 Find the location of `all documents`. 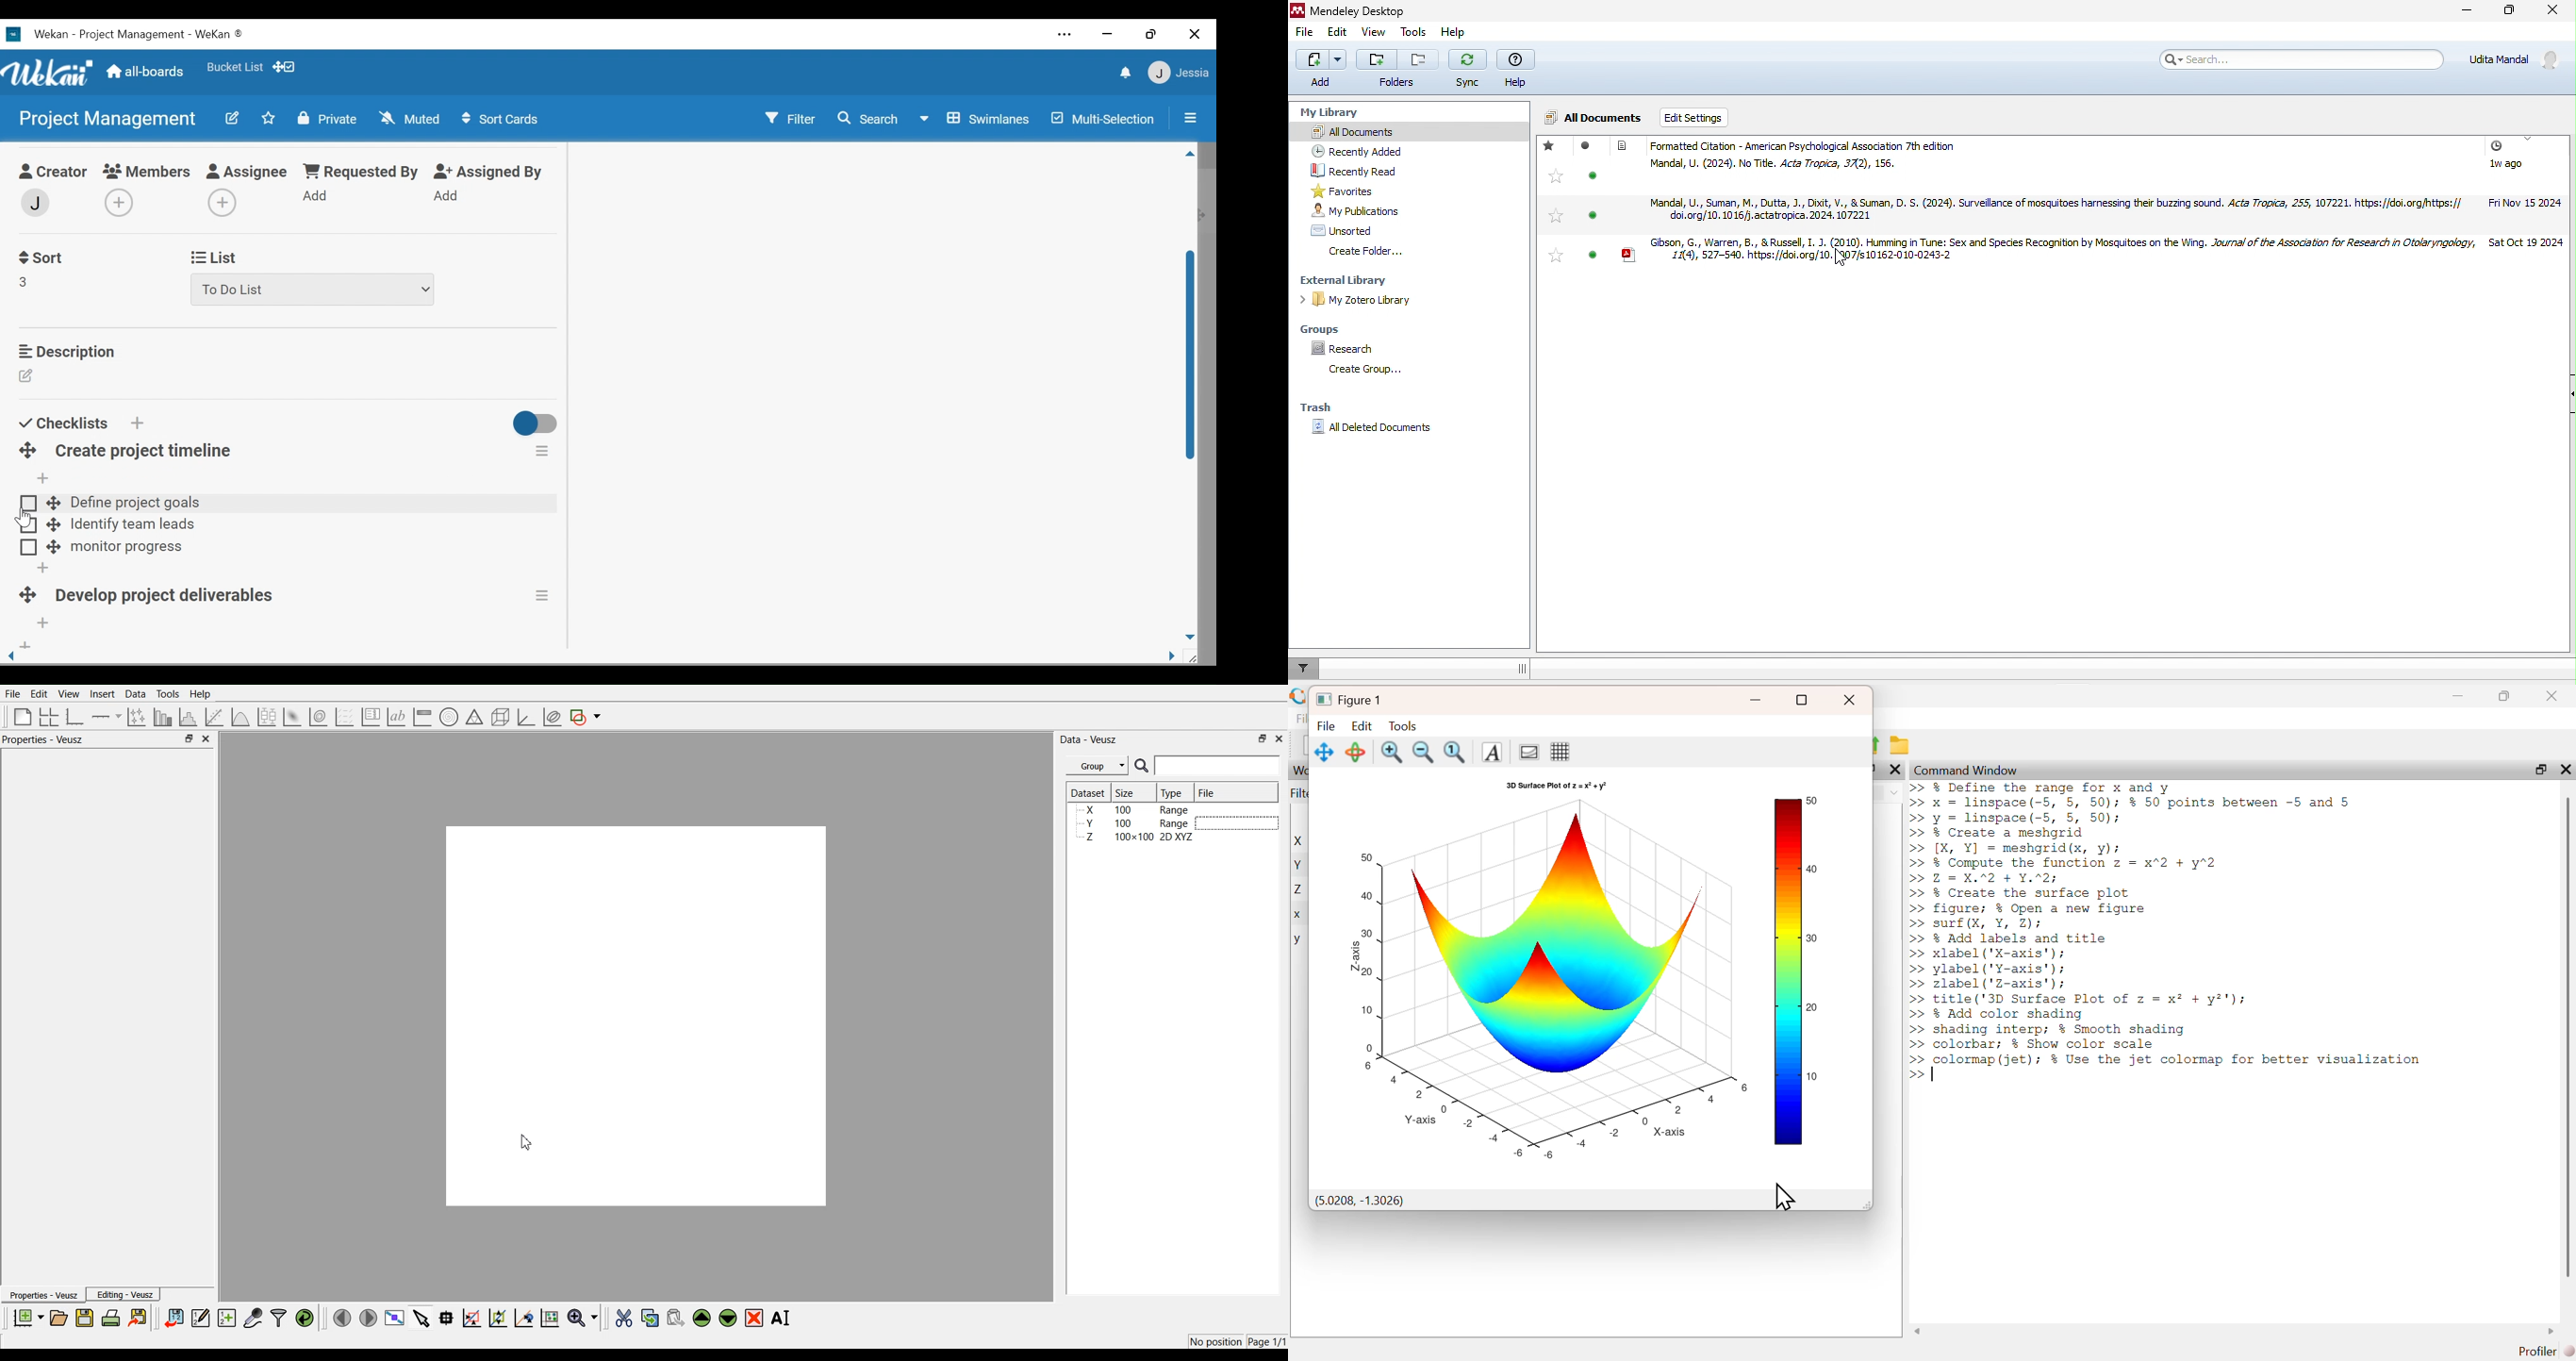

all documents is located at coordinates (1411, 132).